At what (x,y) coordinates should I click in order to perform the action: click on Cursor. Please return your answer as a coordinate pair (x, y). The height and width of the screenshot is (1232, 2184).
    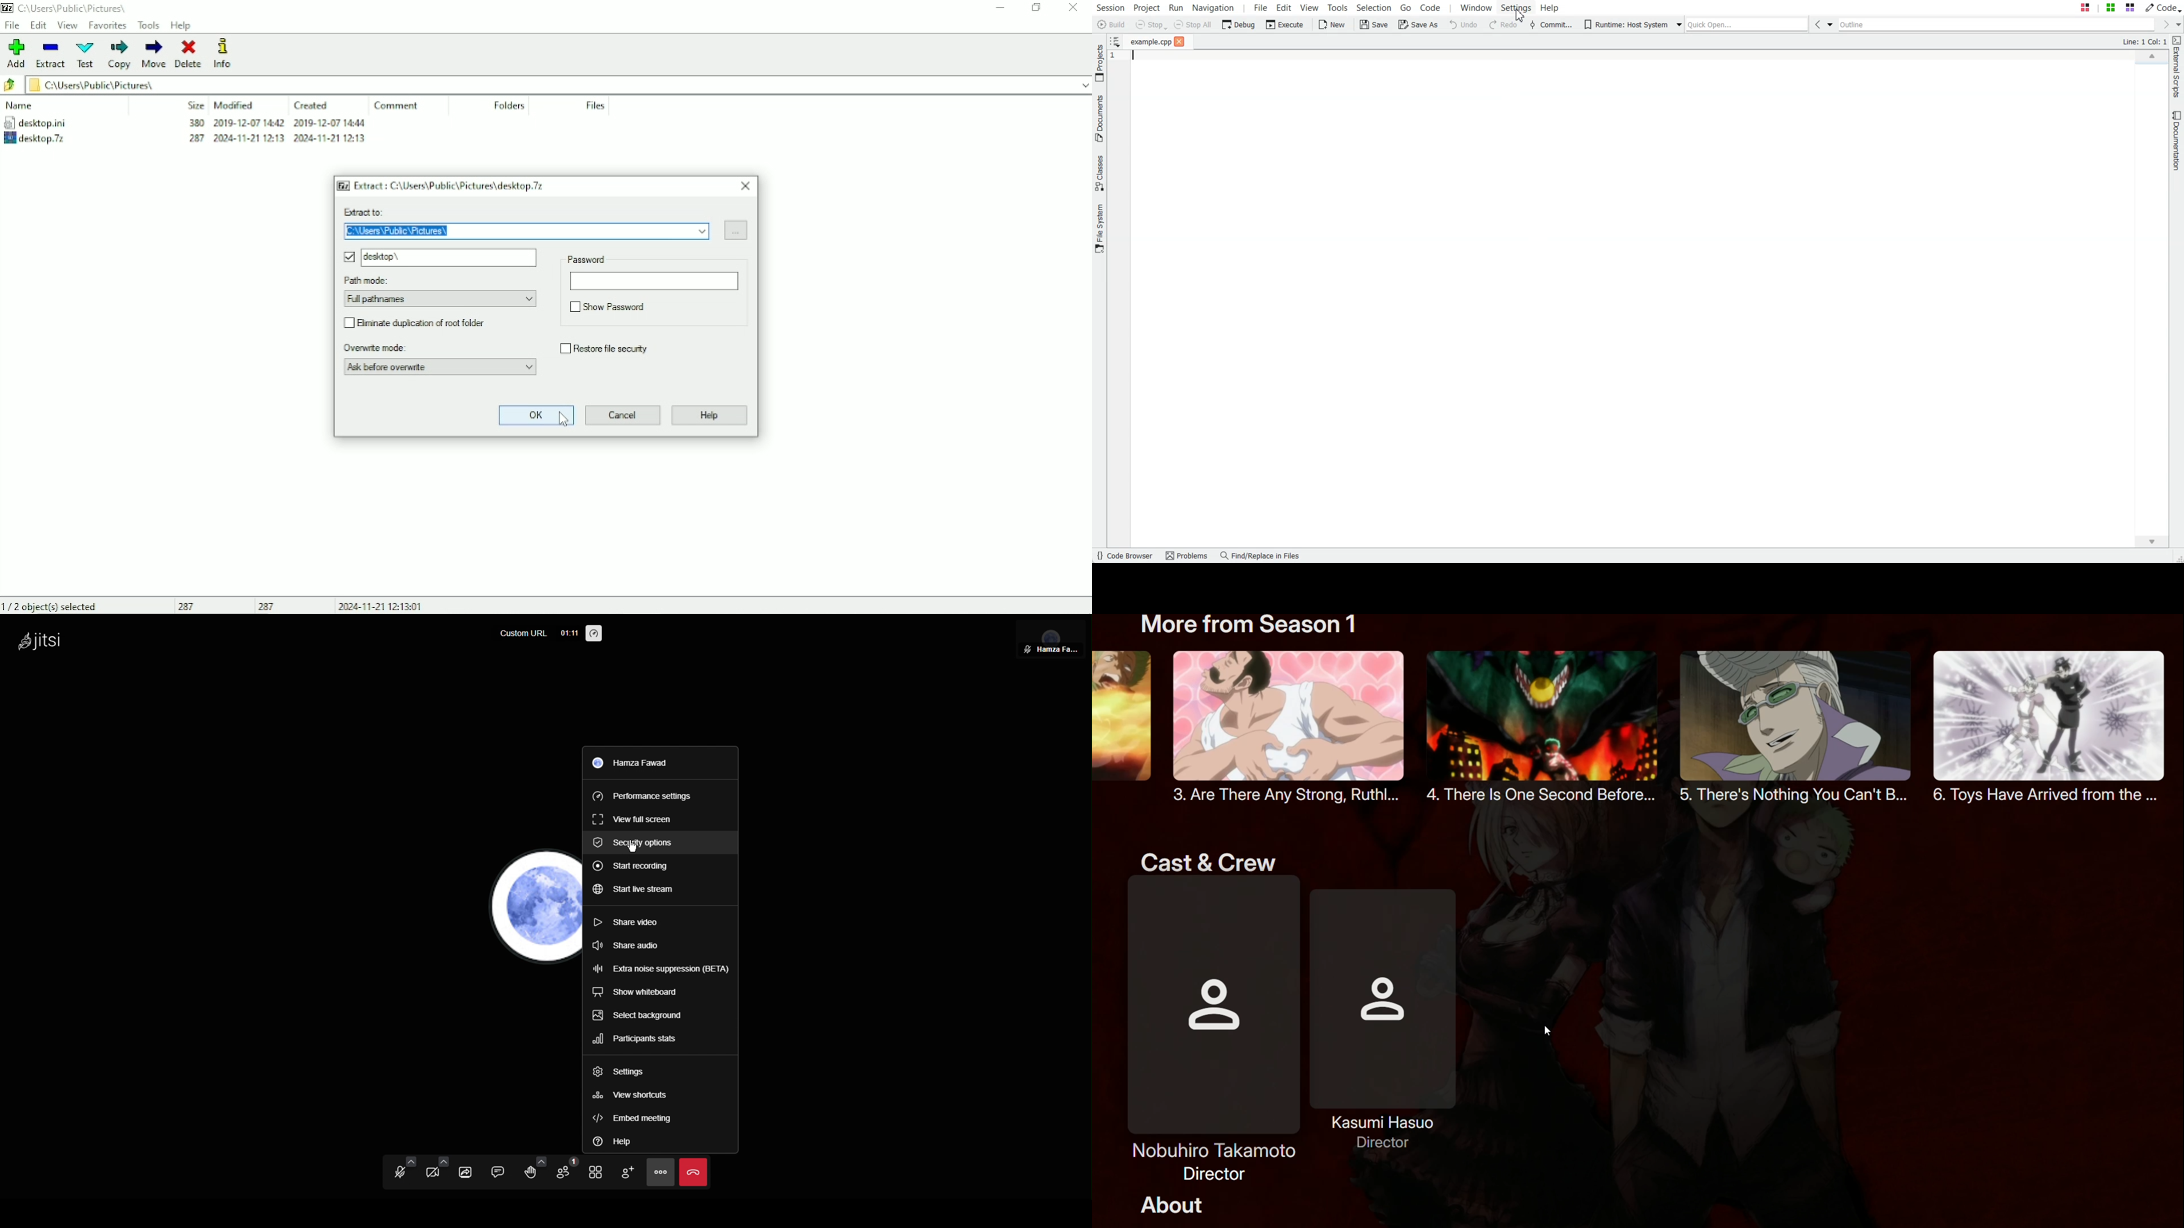
    Looking at the image, I should click on (633, 847).